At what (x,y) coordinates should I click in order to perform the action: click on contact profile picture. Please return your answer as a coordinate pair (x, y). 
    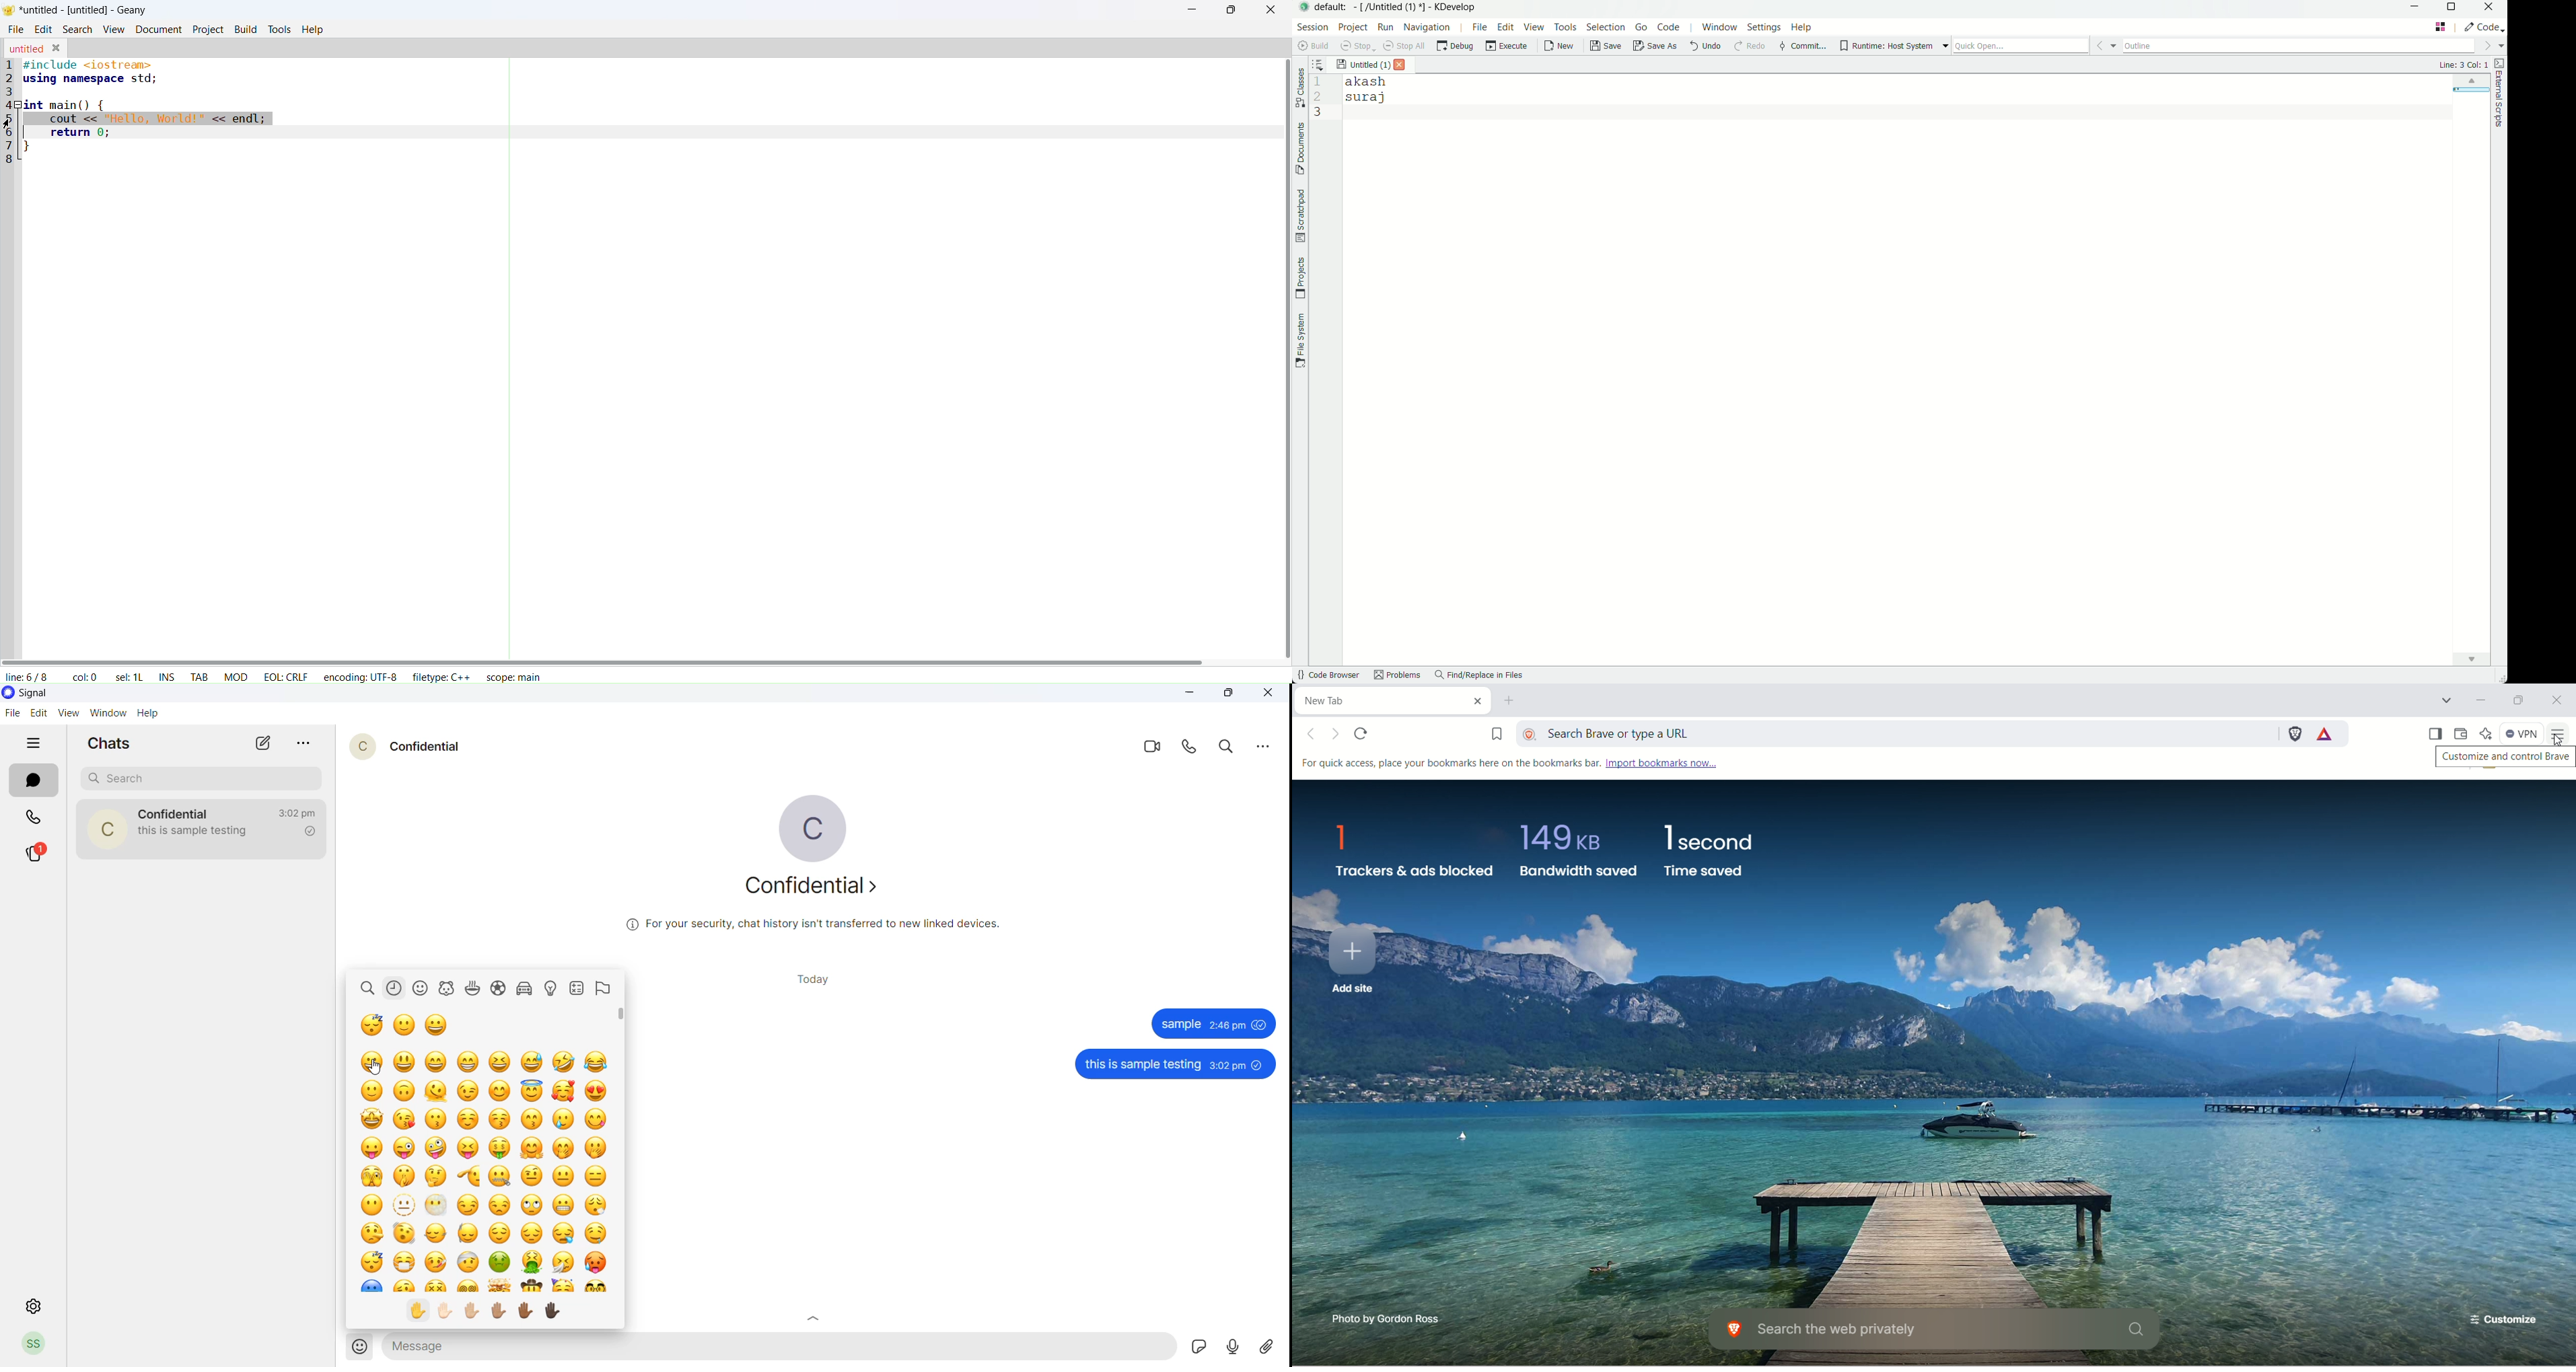
    Looking at the image, I should click on (357, 747).